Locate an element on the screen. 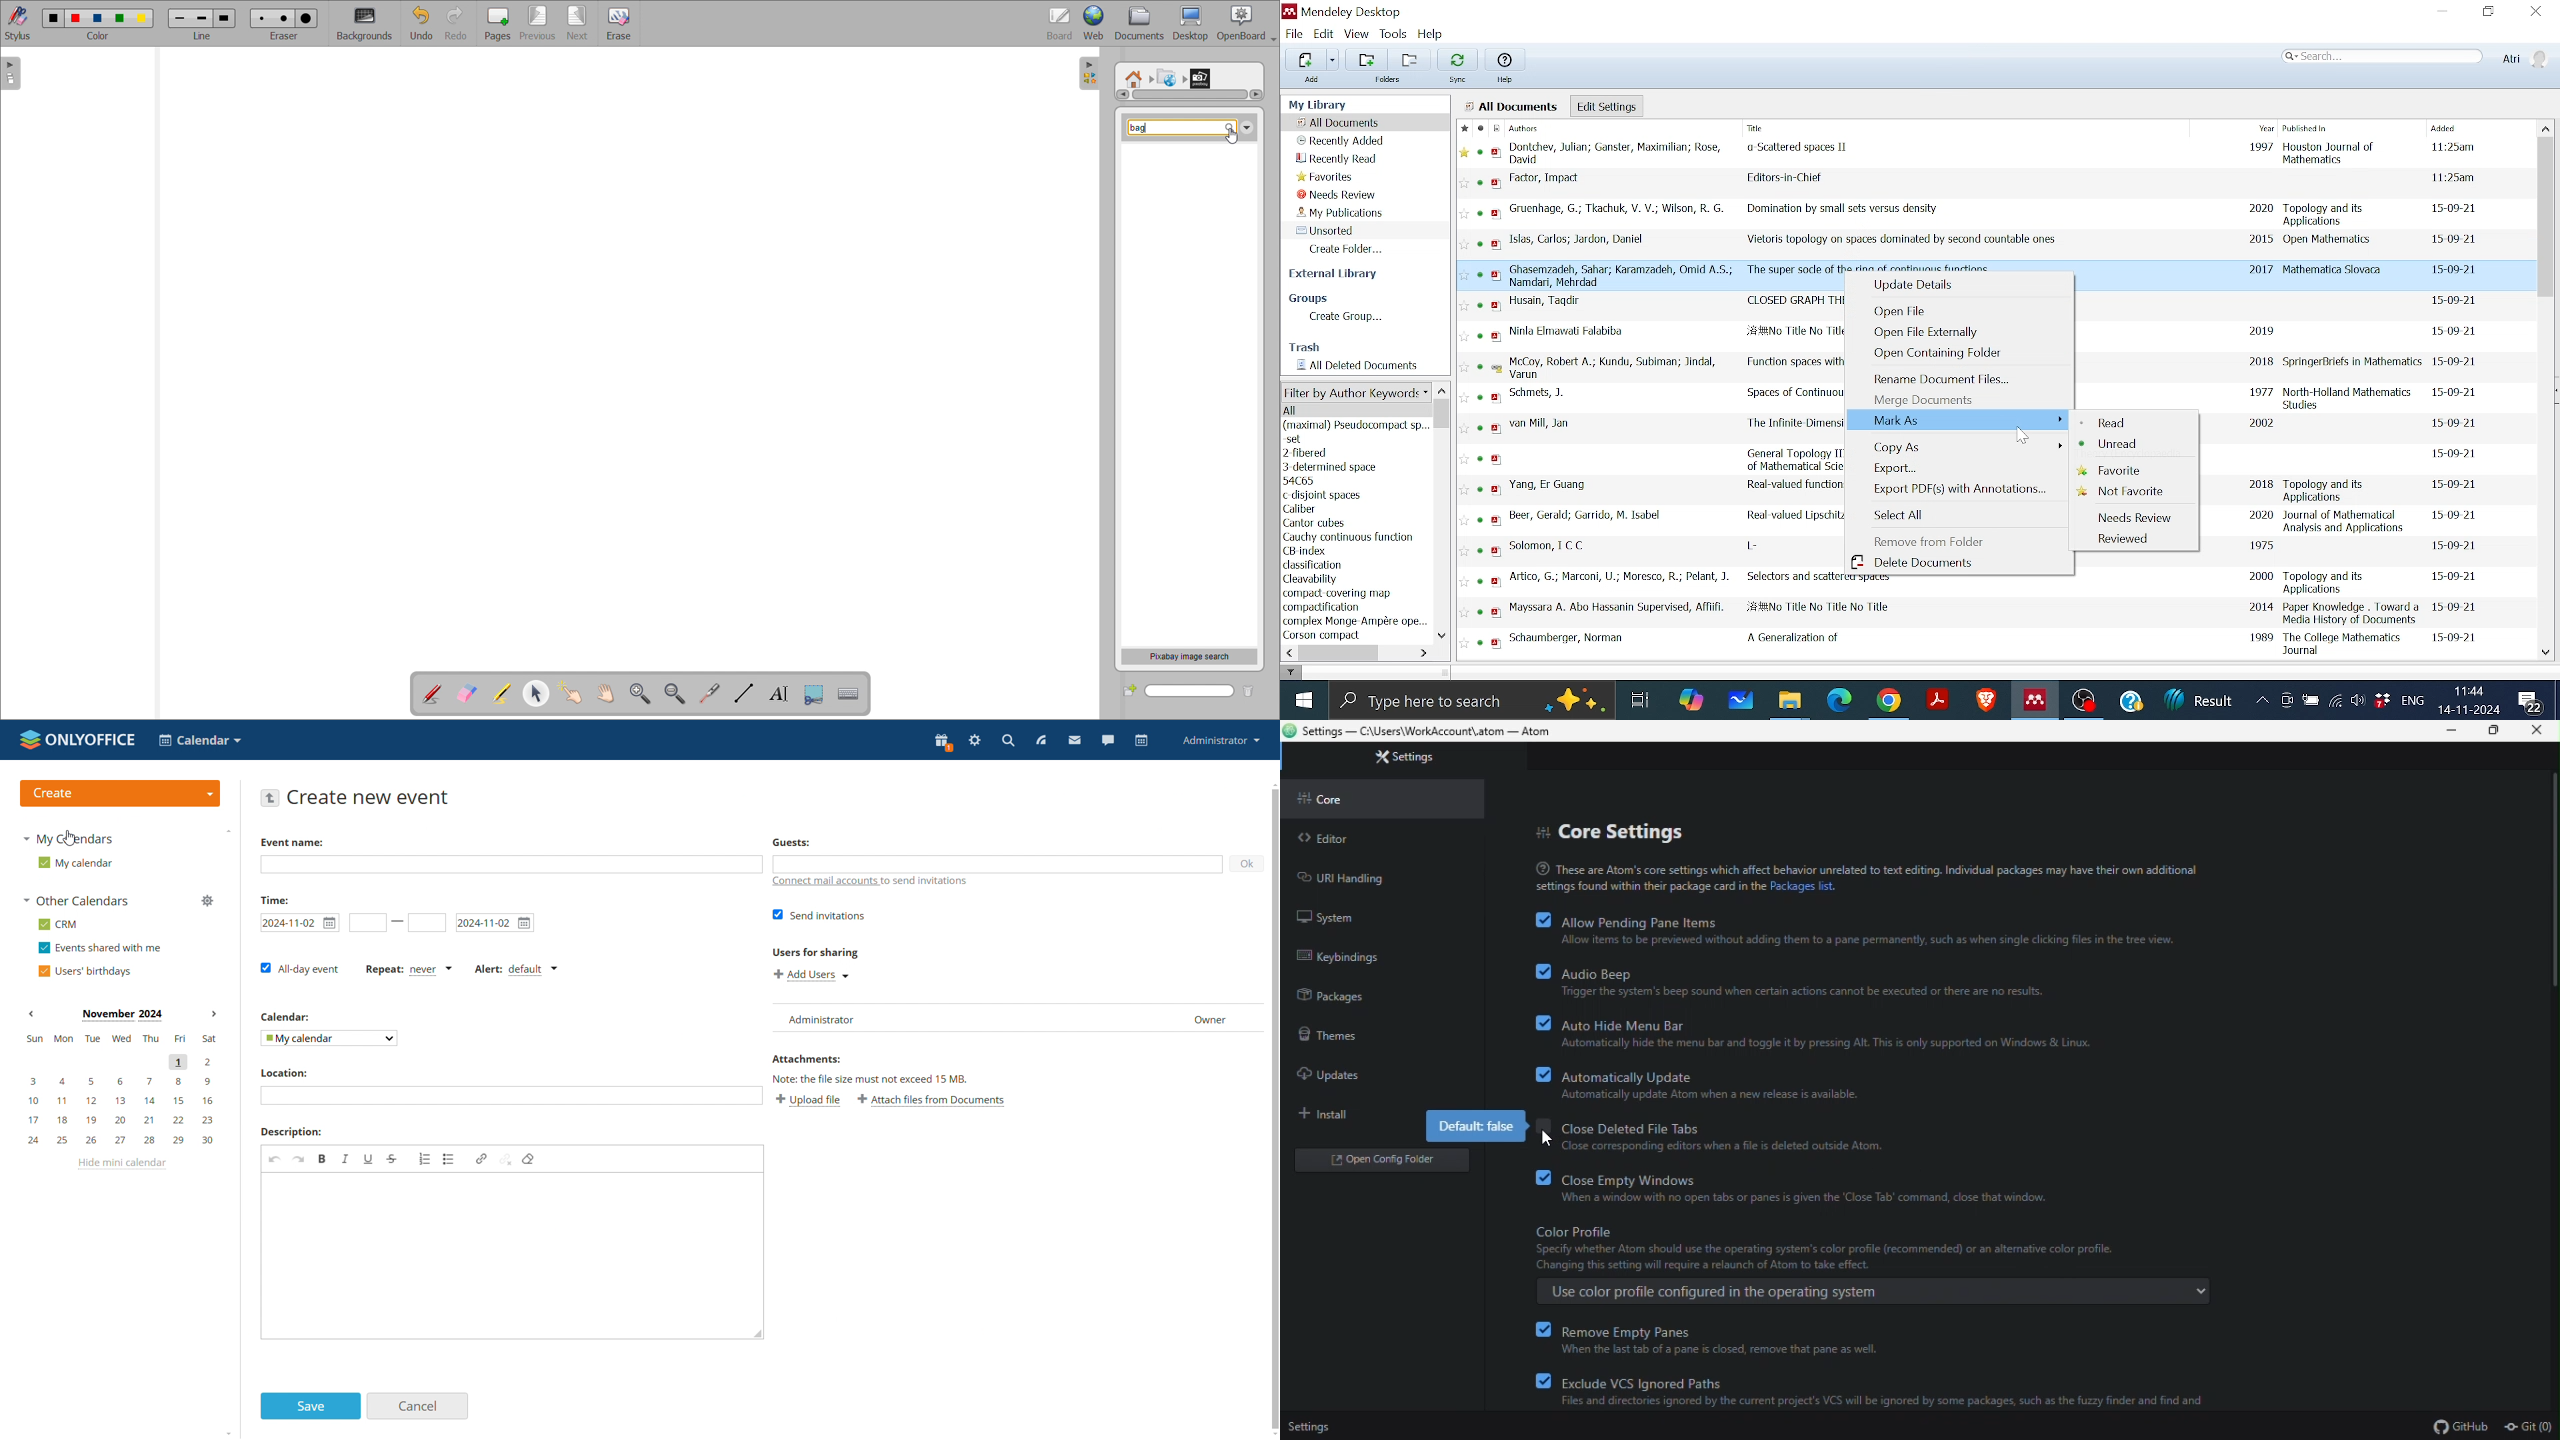 The width and height of the screenshot is (2576, 1456). scroll down is located at coordinates (1272, 1435).